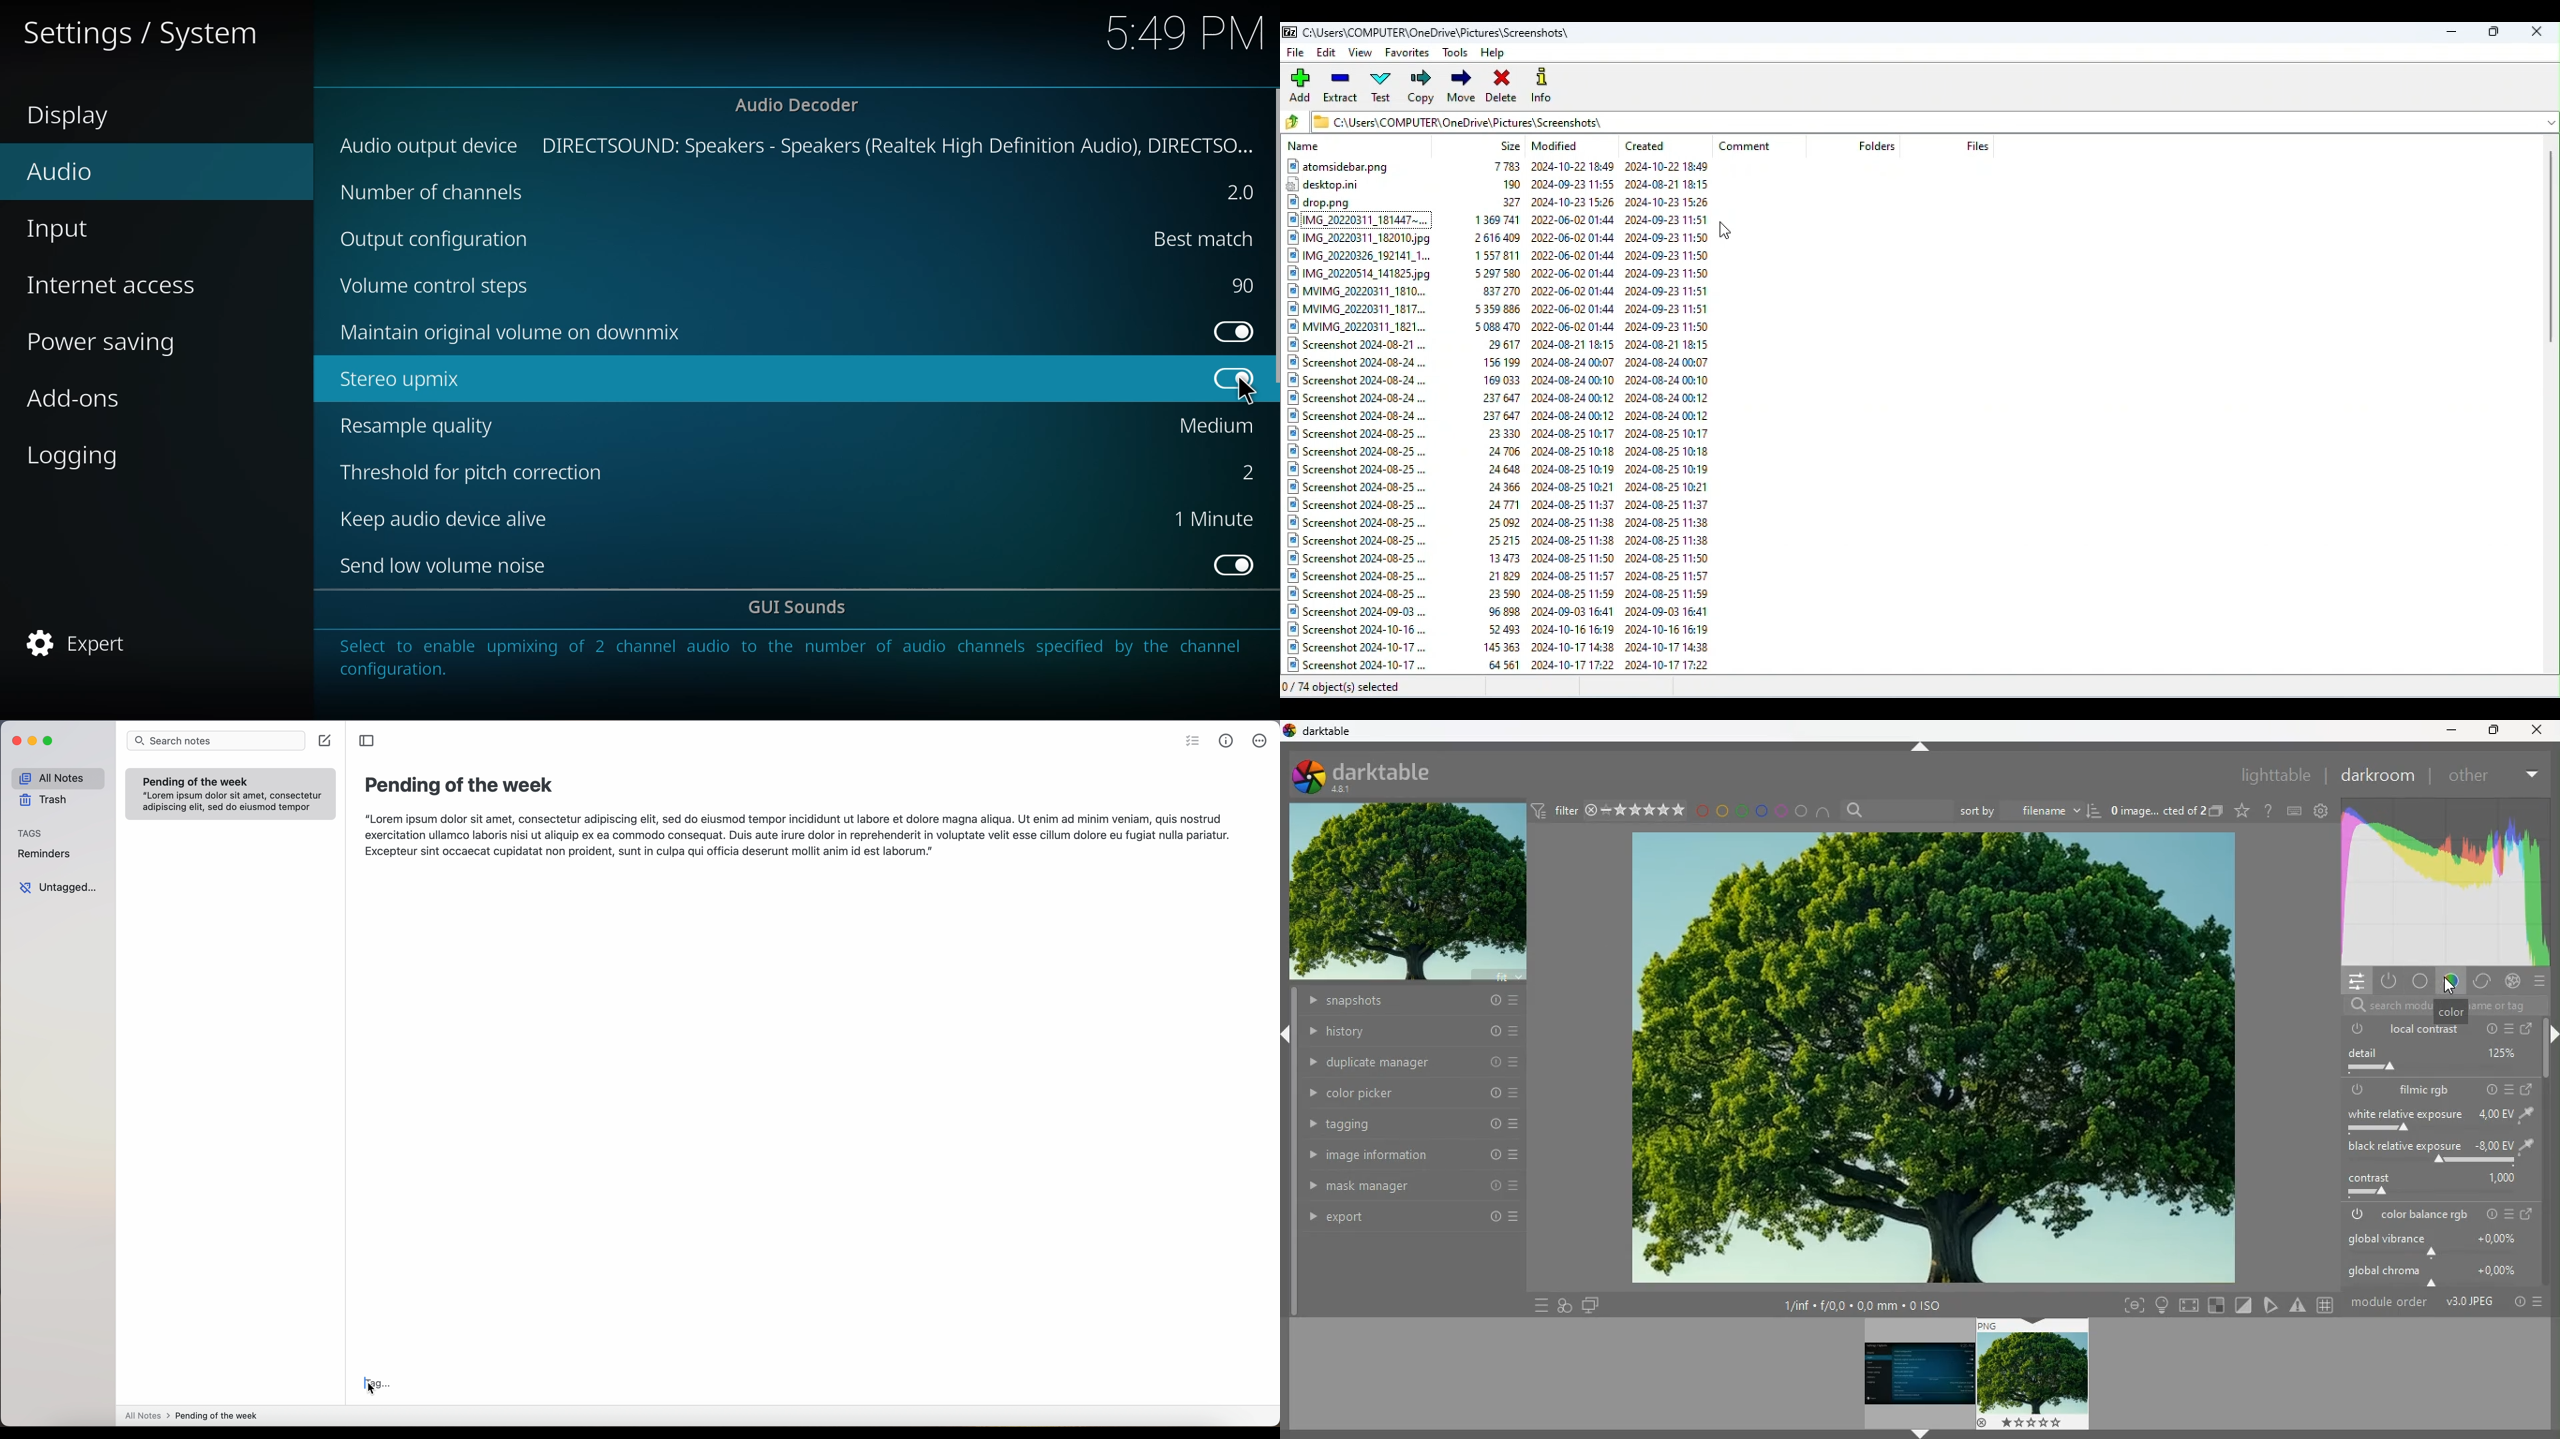 The height and width of the screenshot is (1456, 2576). What do you see at coordinates (326, 741) in the screenshot?
I see `create note` at bounding box center [326, 741].